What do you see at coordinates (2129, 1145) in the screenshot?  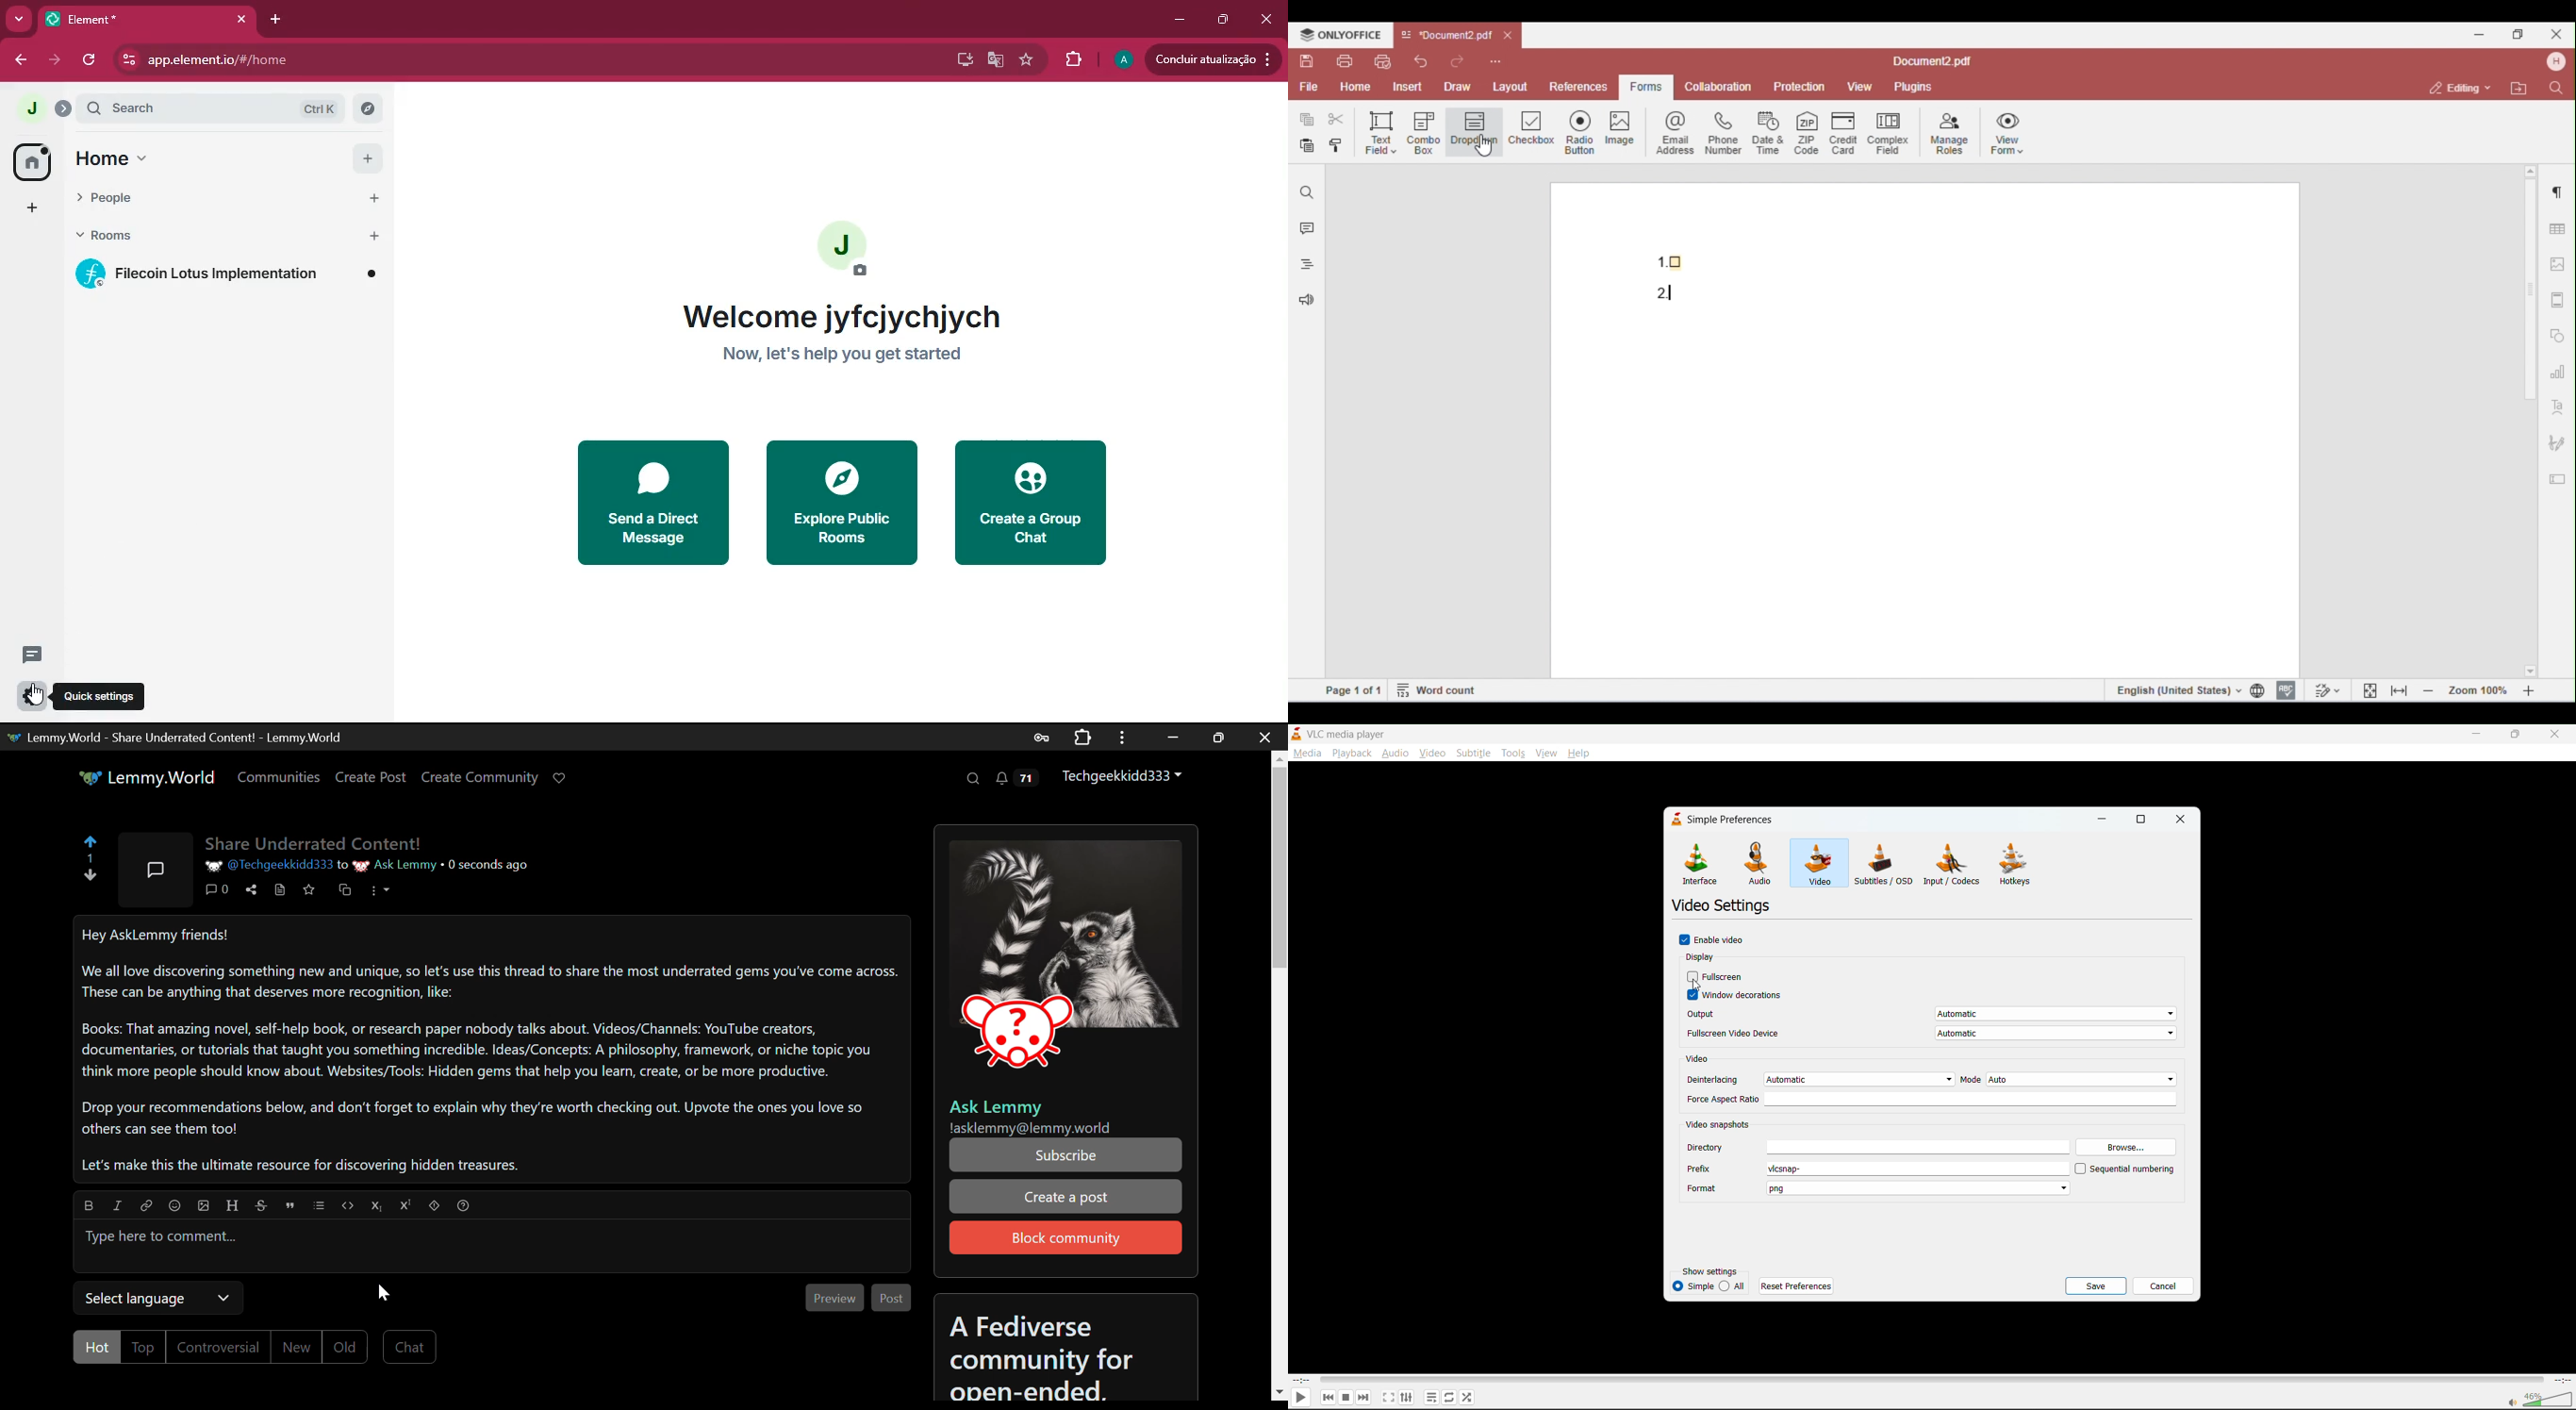 I see `browse` at bounding box center [2129, 1145].